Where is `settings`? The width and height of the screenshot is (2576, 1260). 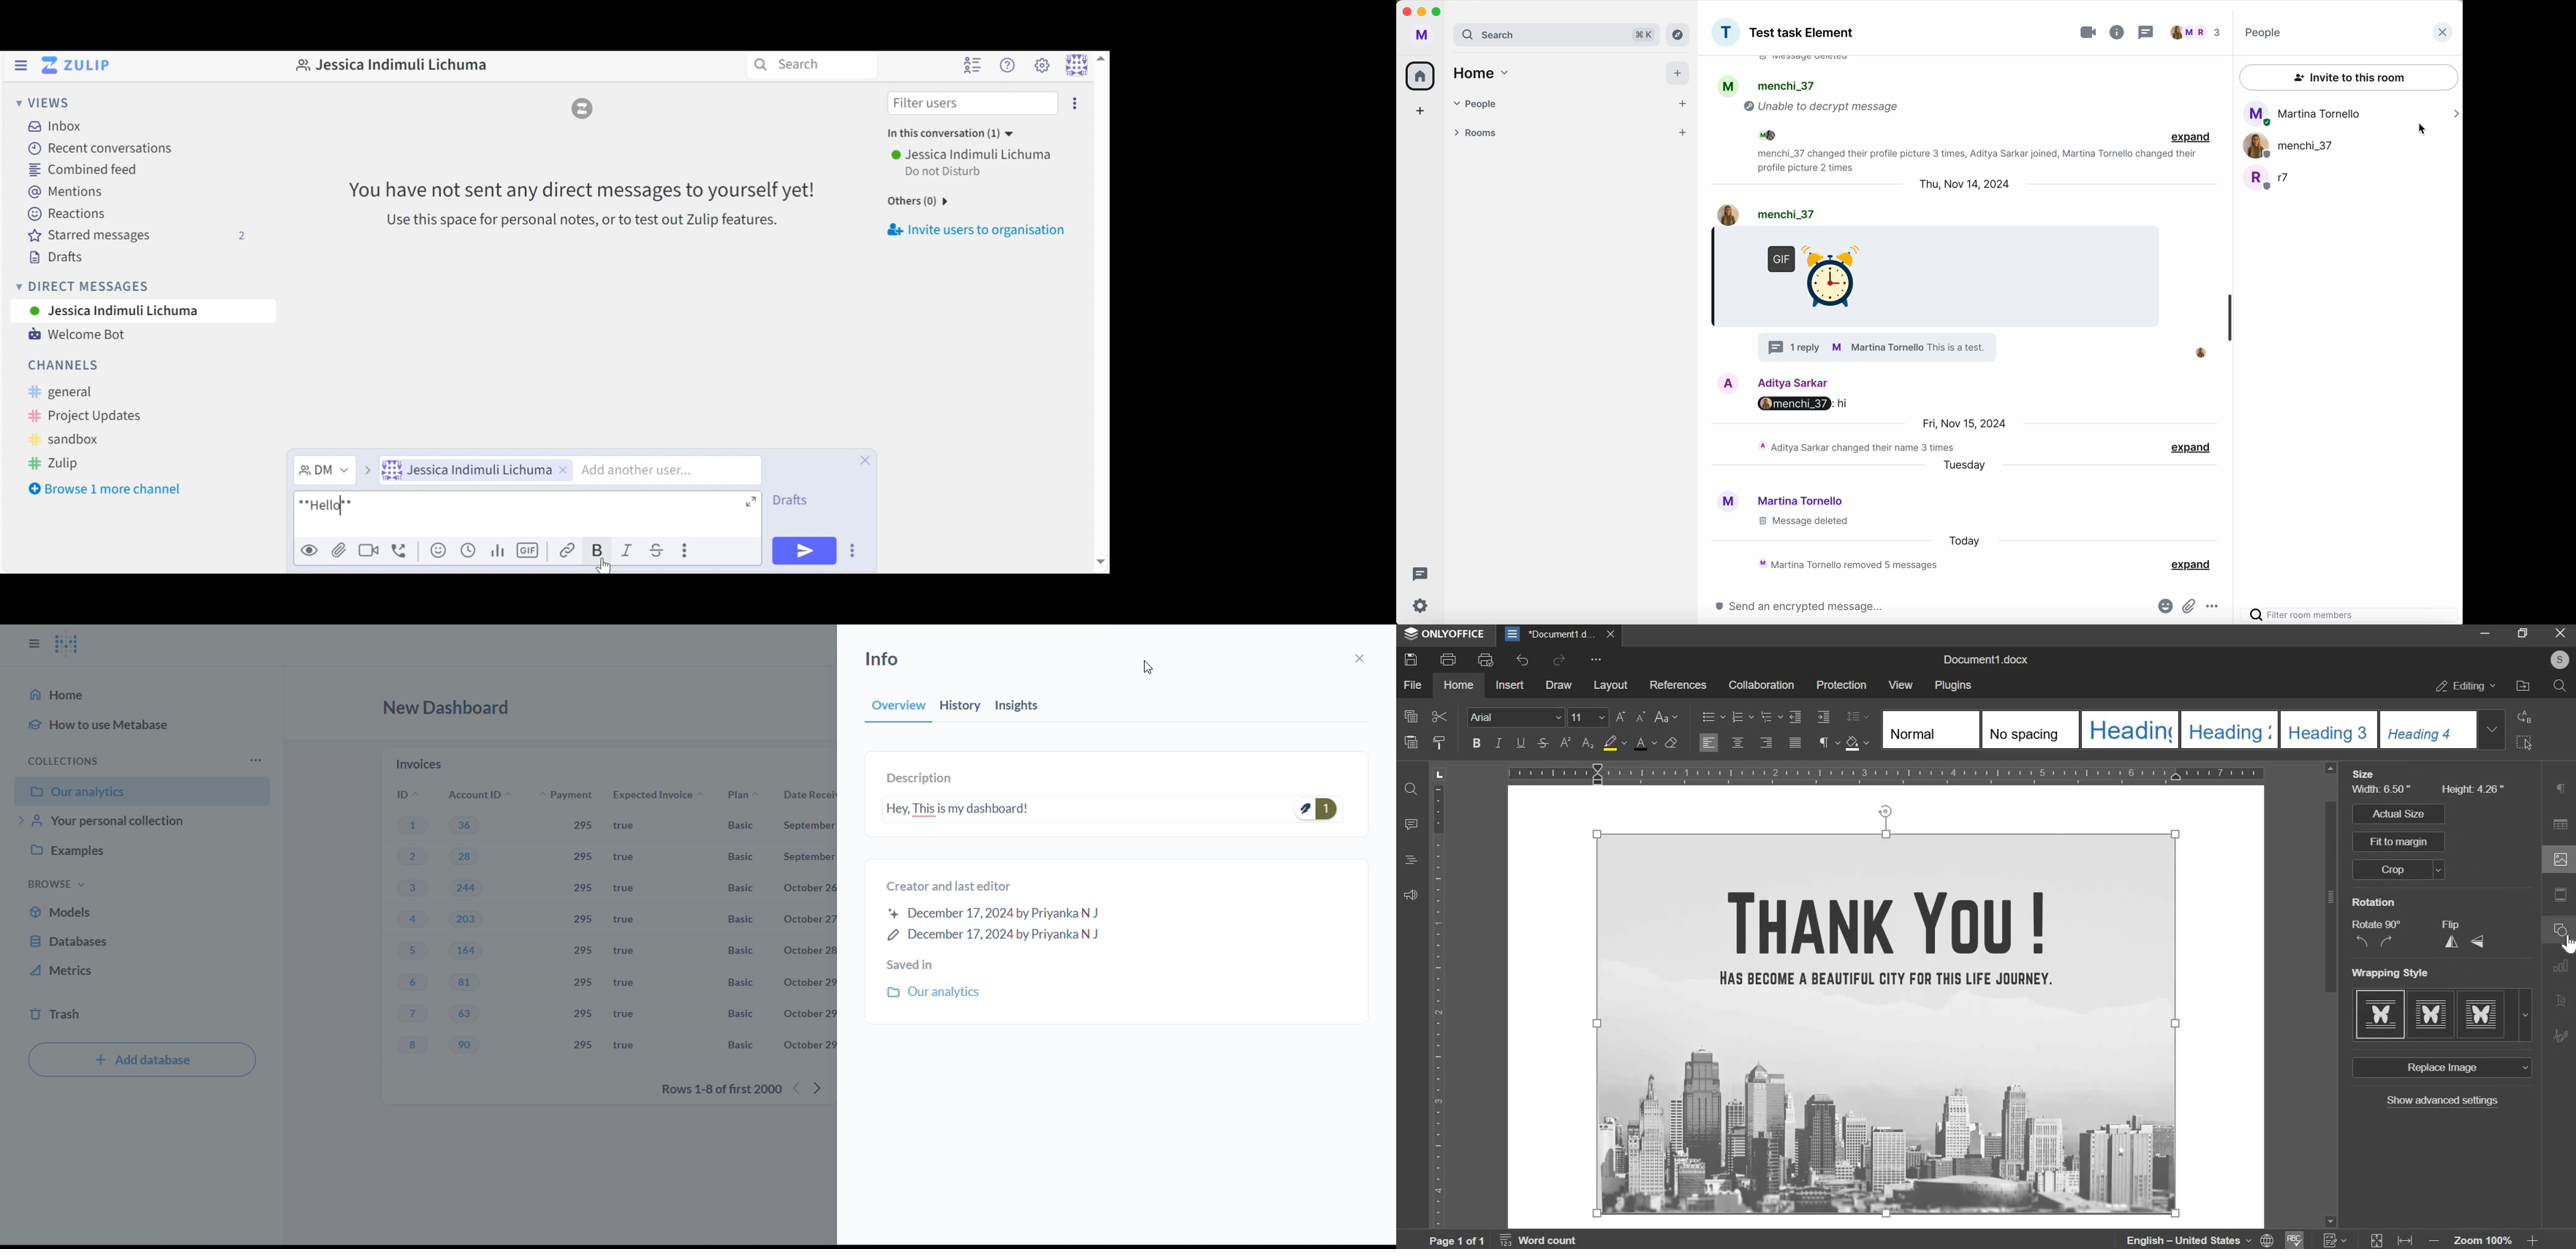 settings is located at coordinates (1422, 605).